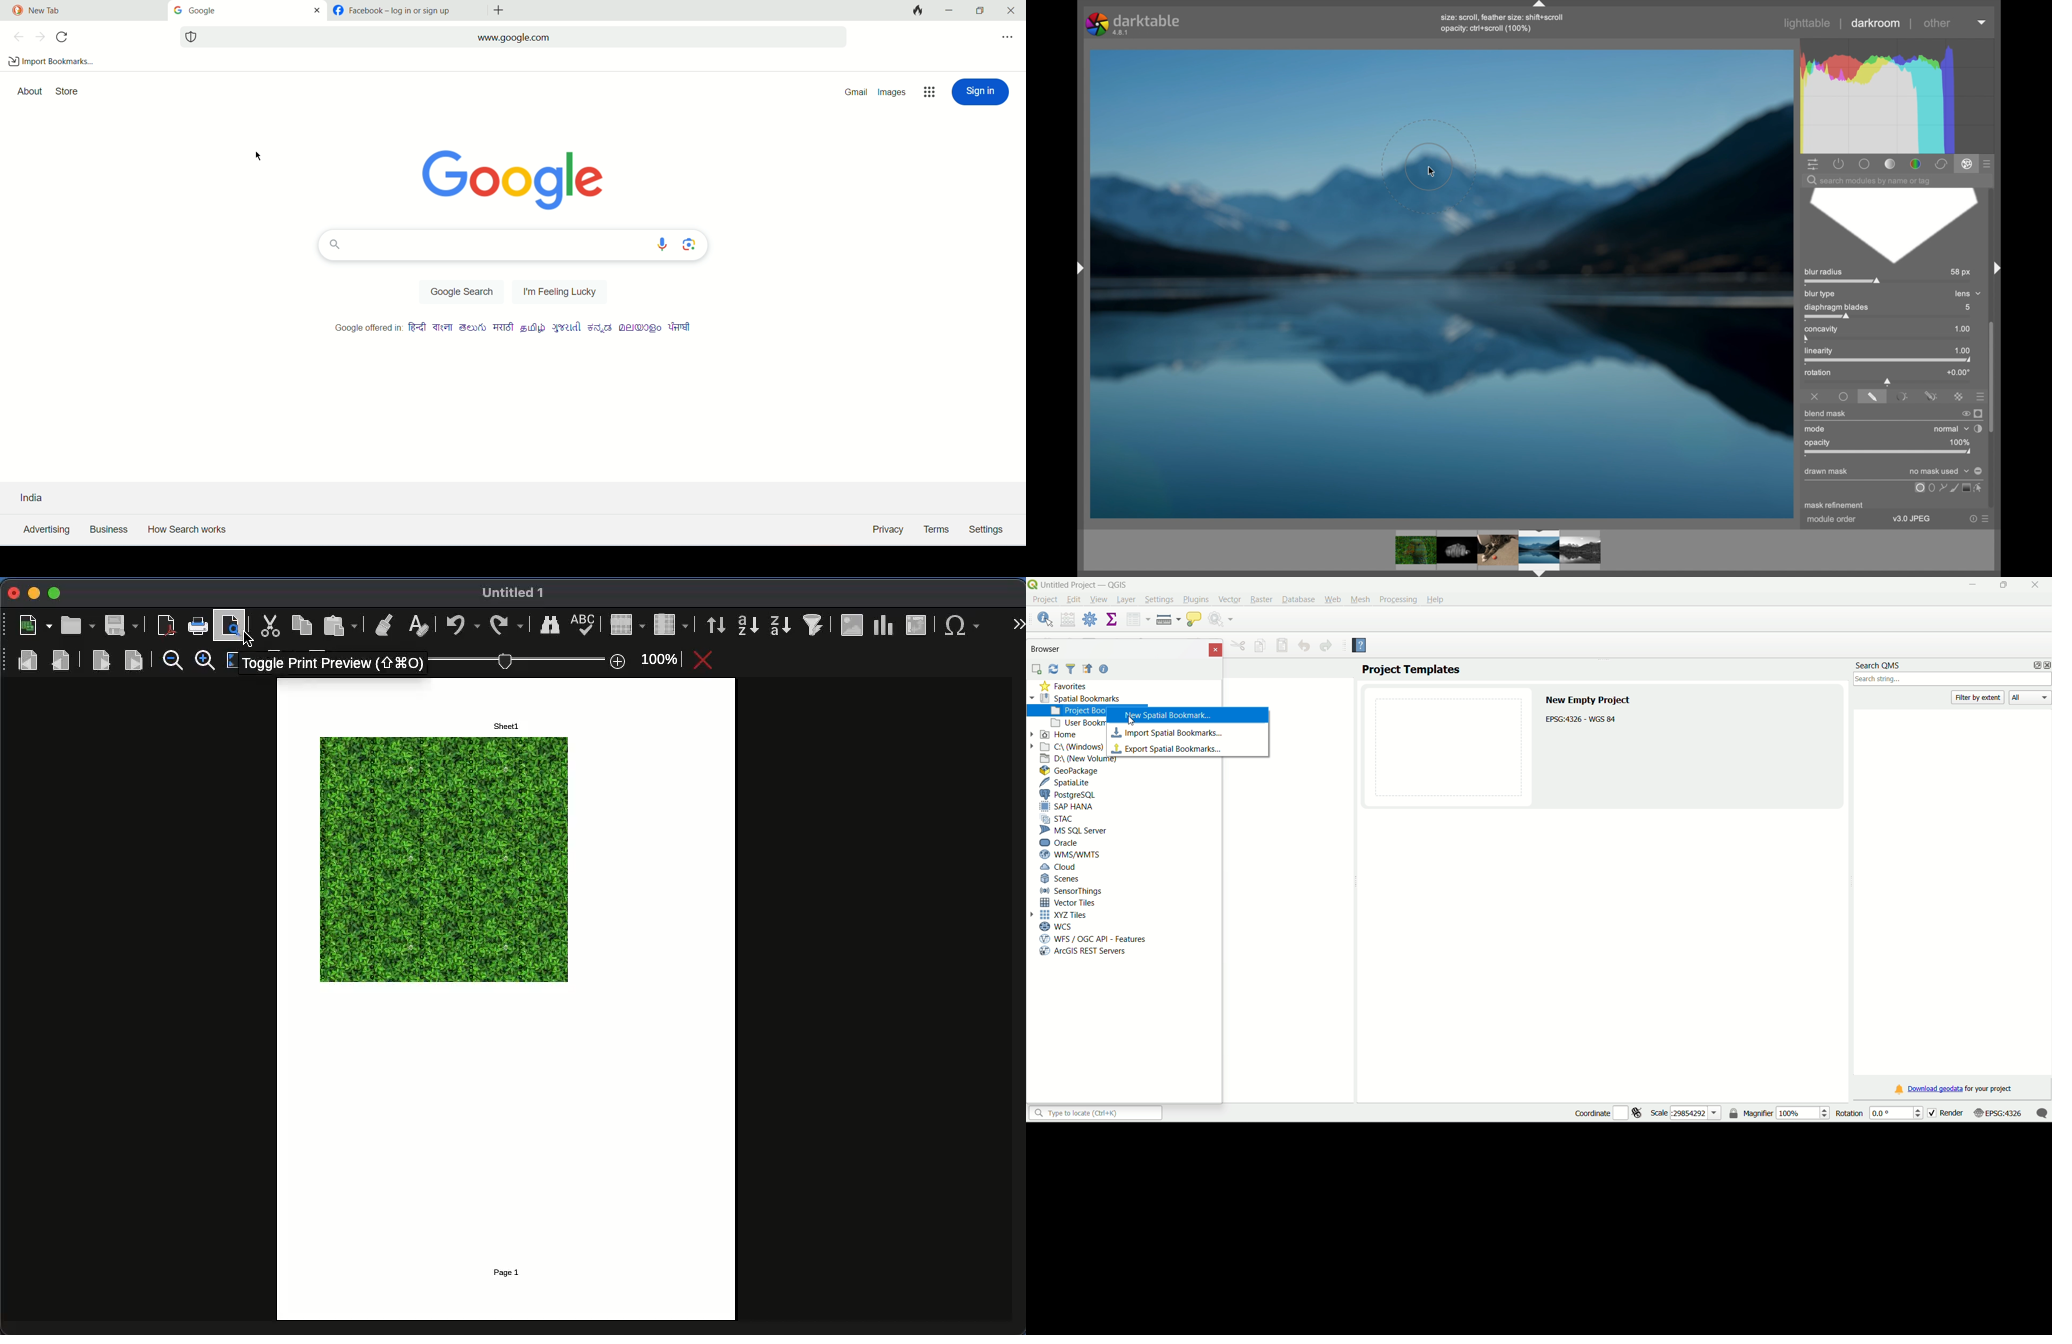  What do you see at coordinates (77, 625) in the screenshot?
I see `open` at bounding box center [77, 625].